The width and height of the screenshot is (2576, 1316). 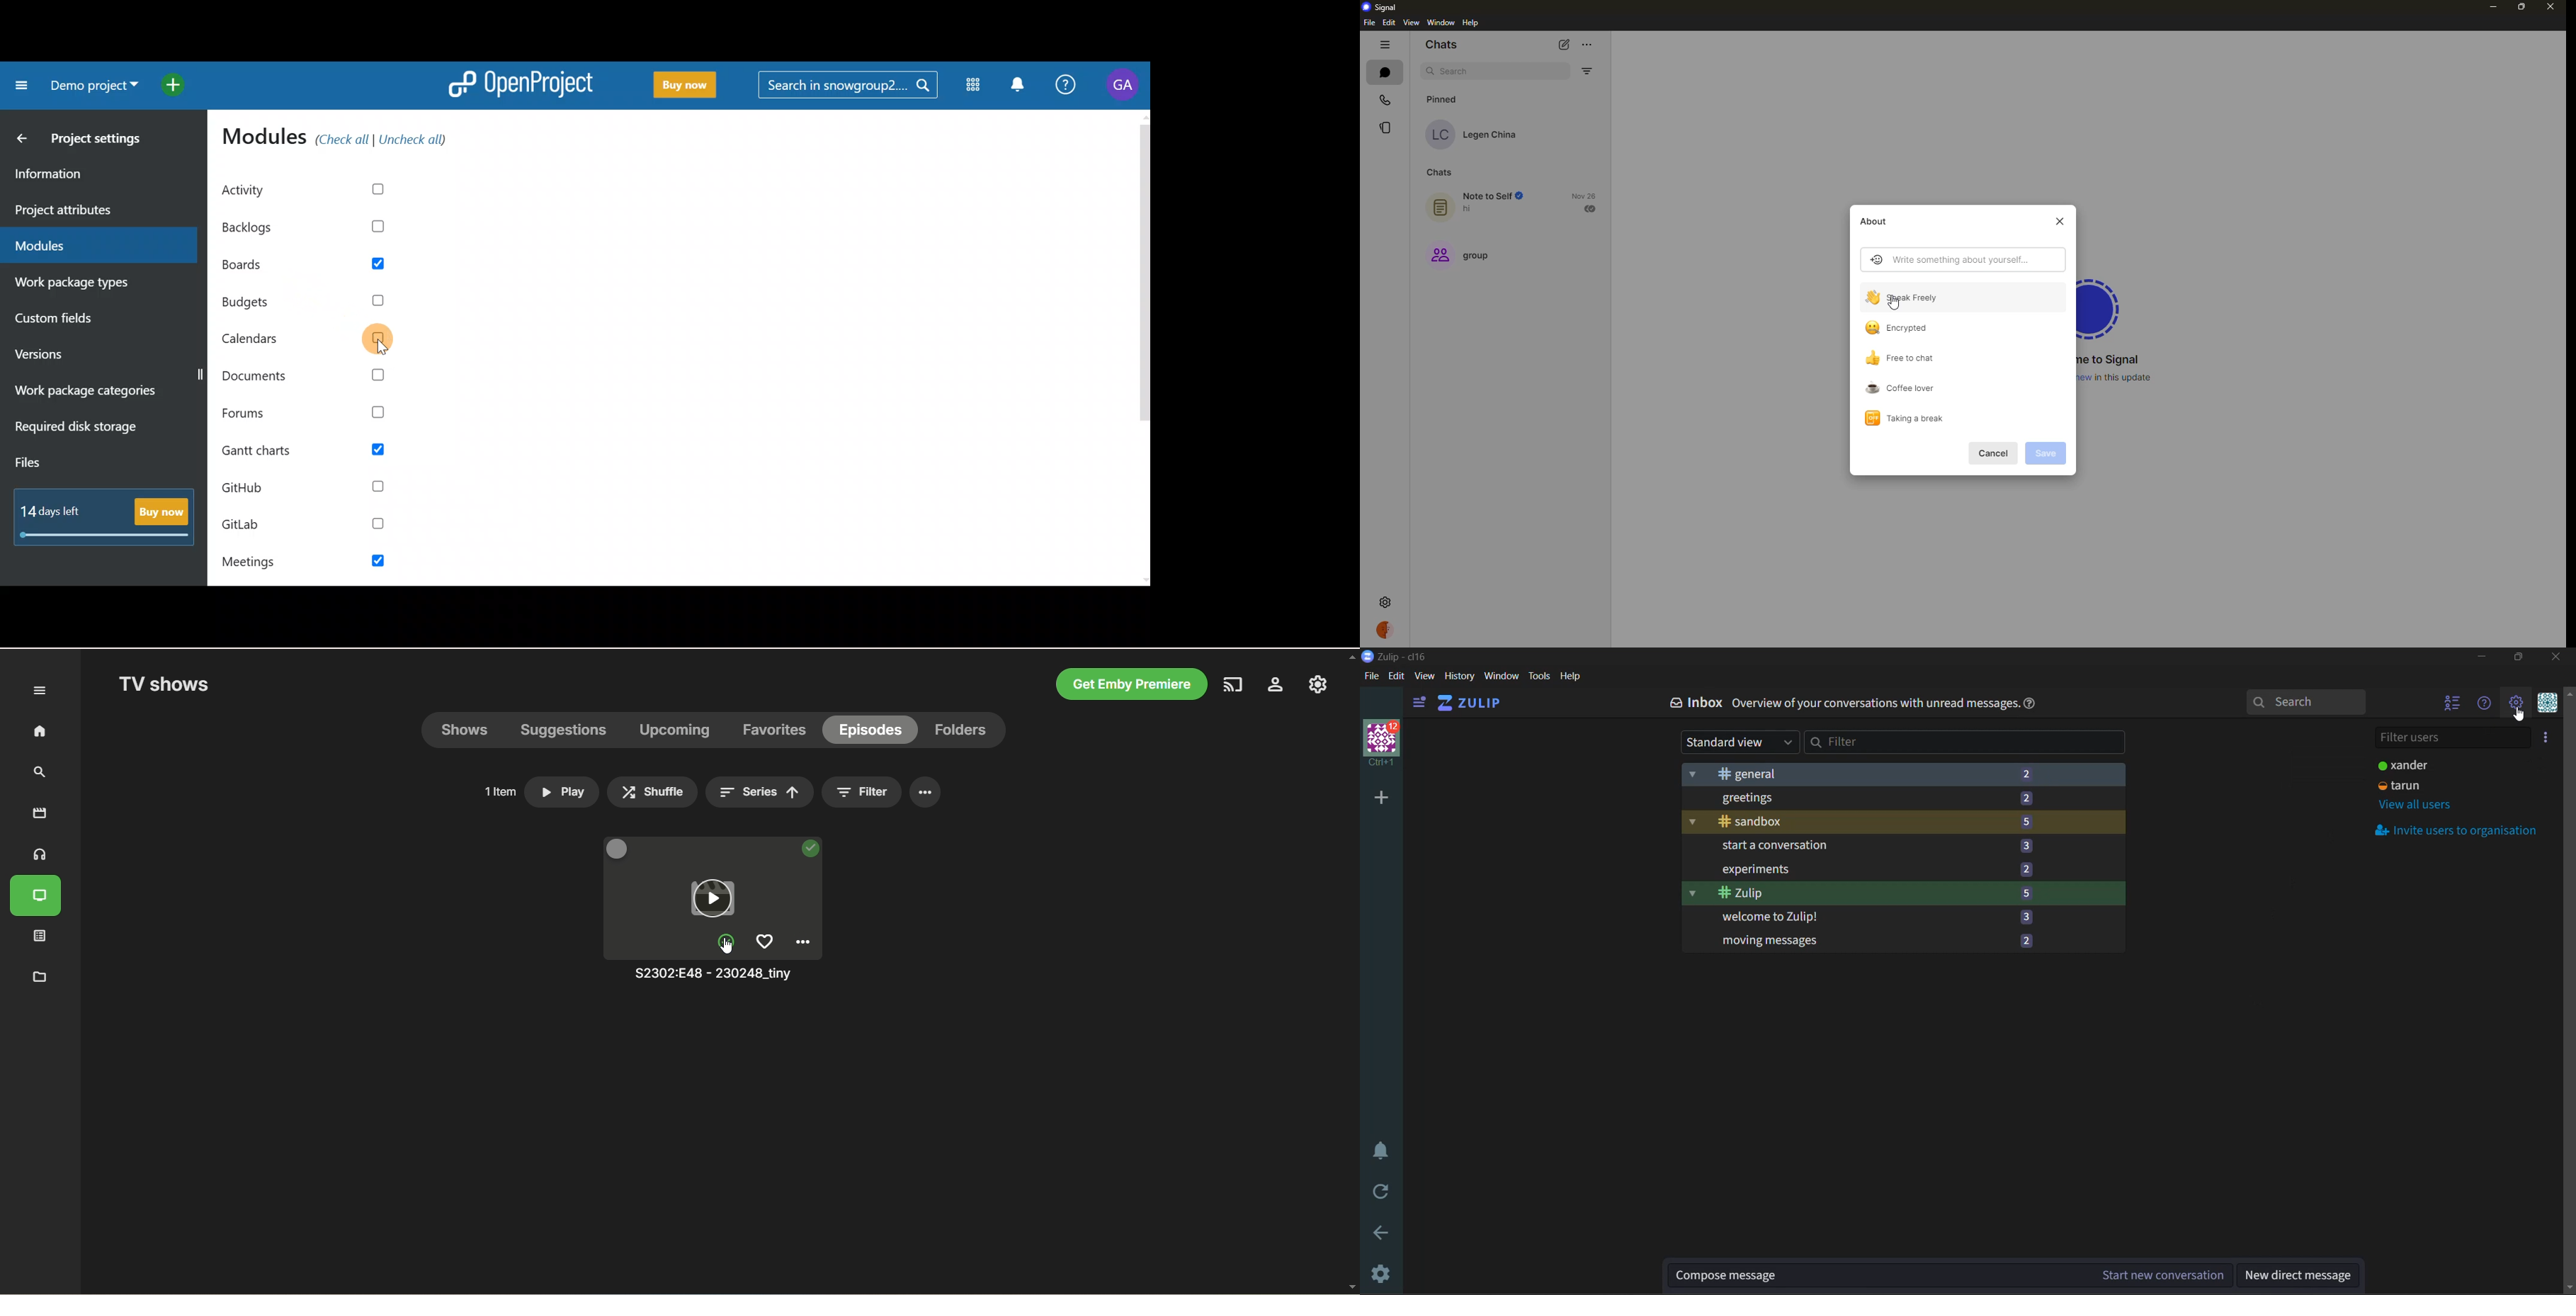 I want to click on go back, so click(x=1385, y=1234).